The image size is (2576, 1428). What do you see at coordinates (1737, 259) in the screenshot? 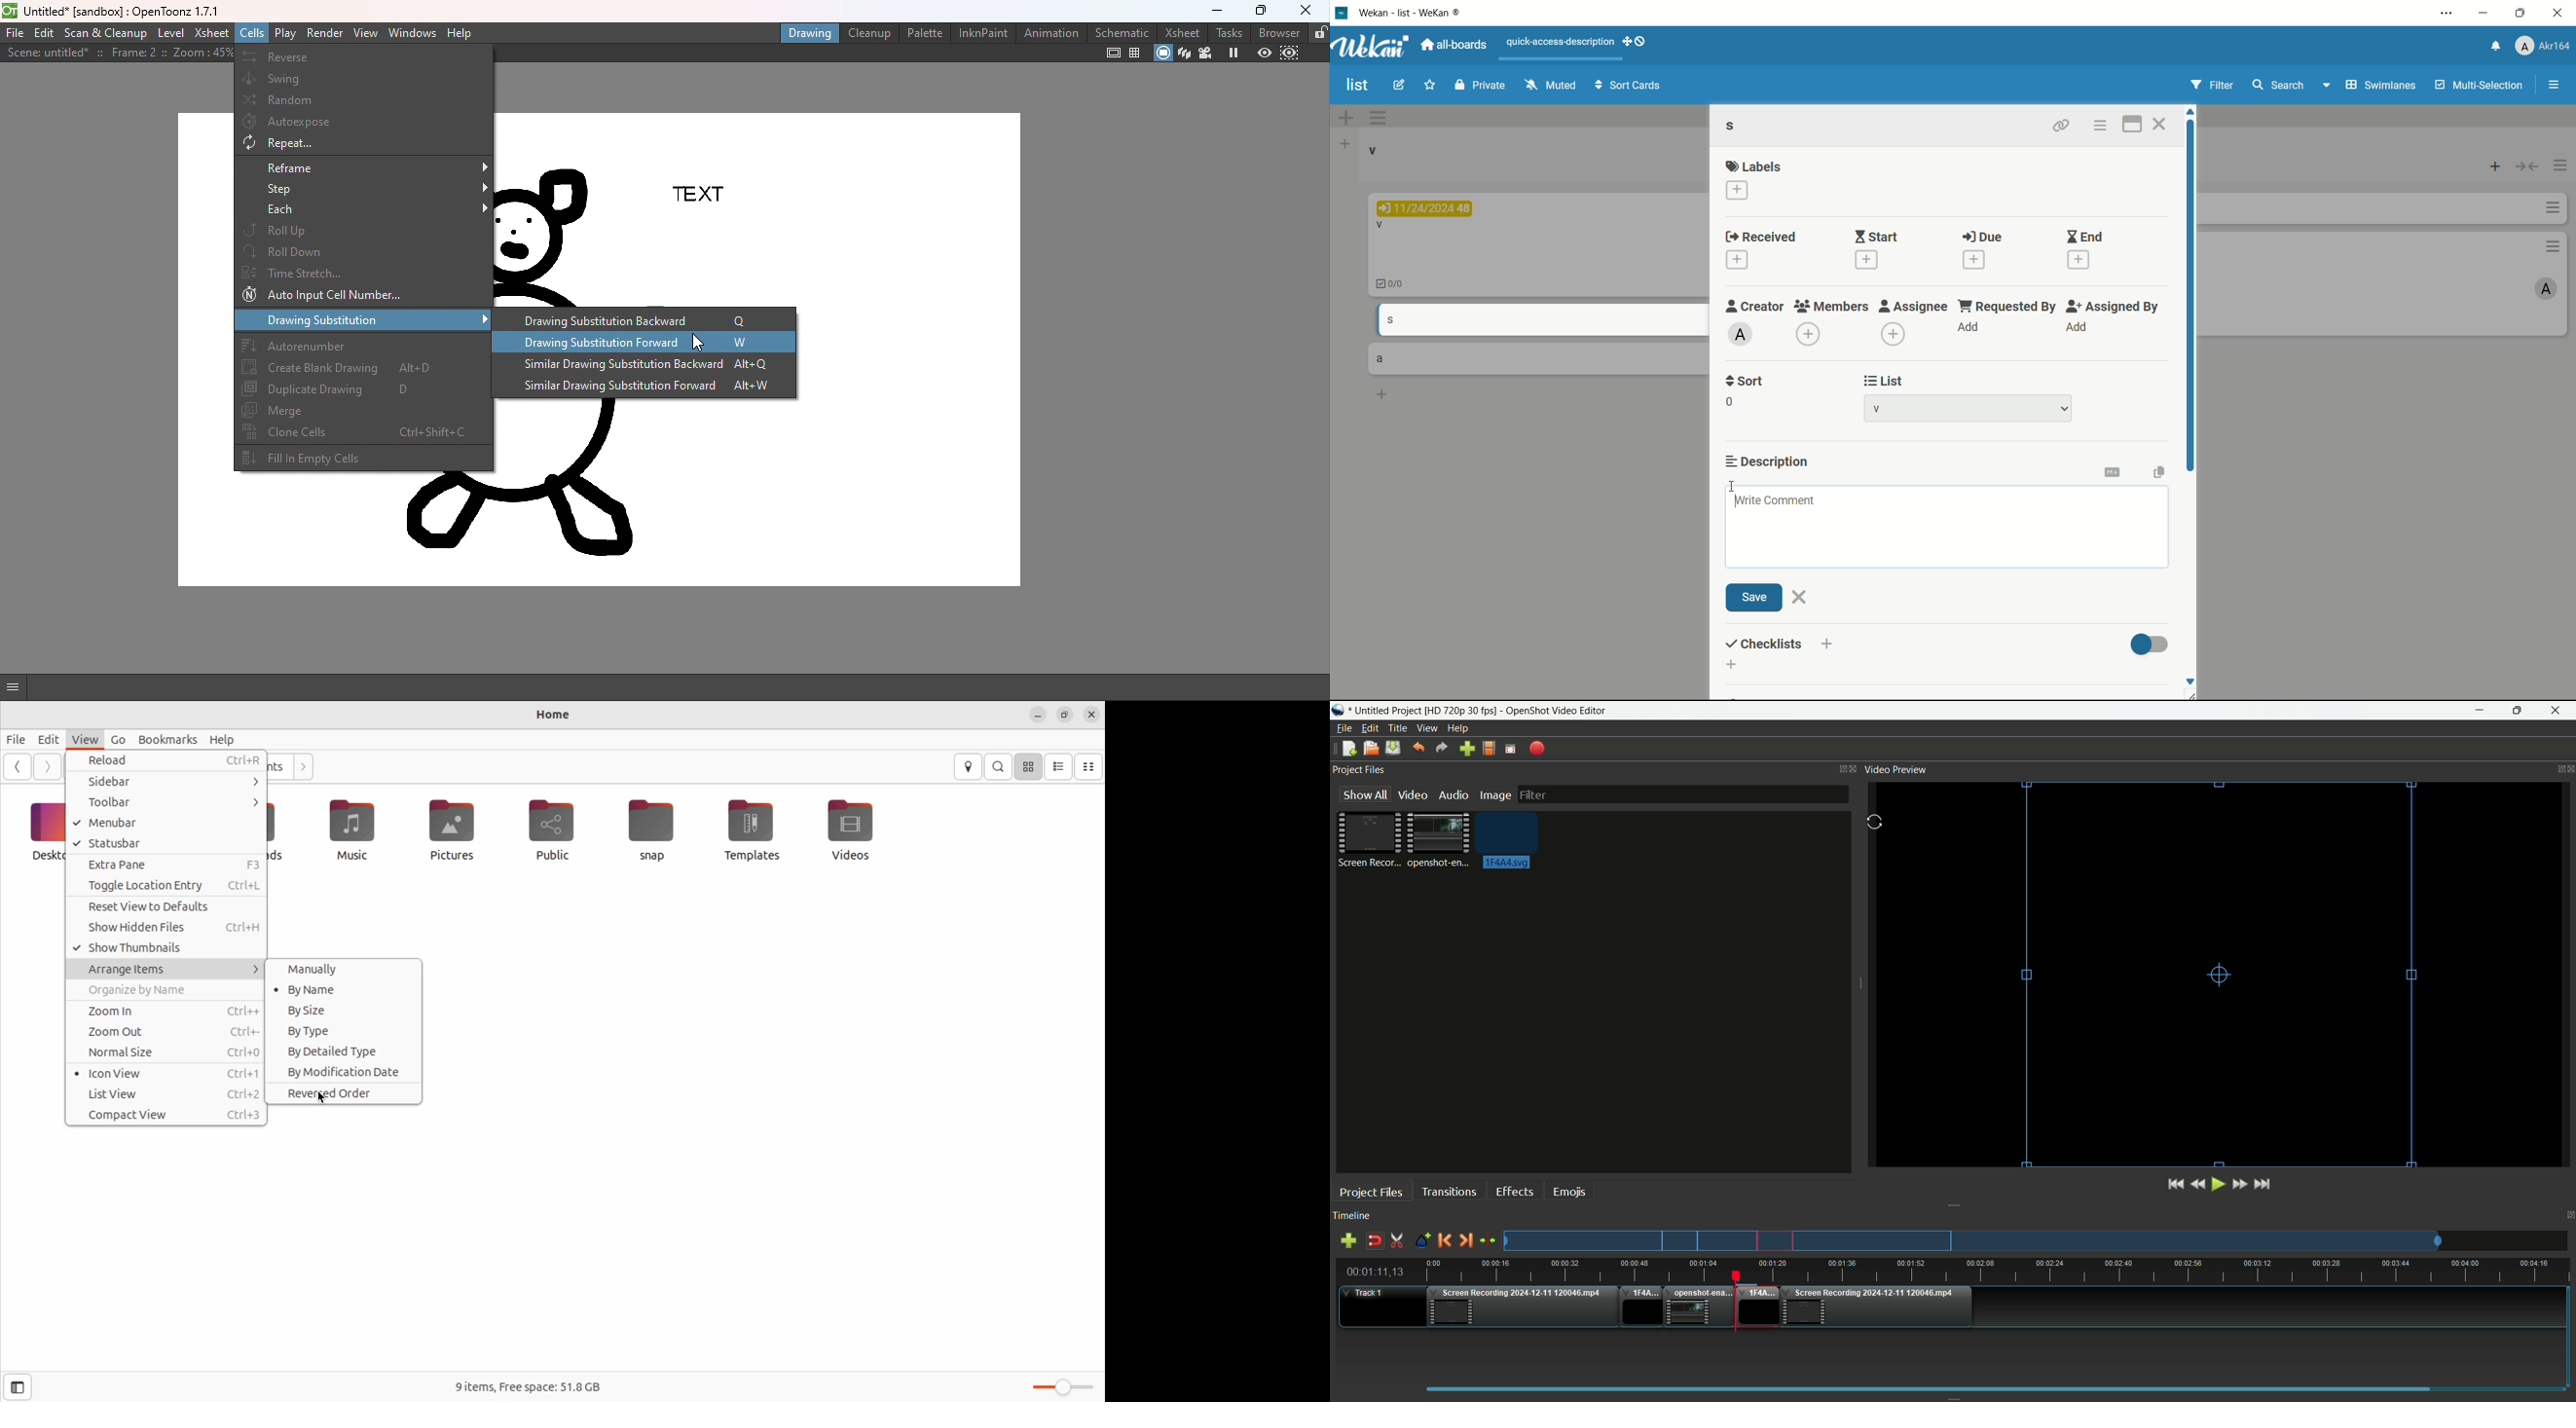
I see `add received date` at bounding box center [1737, 259].